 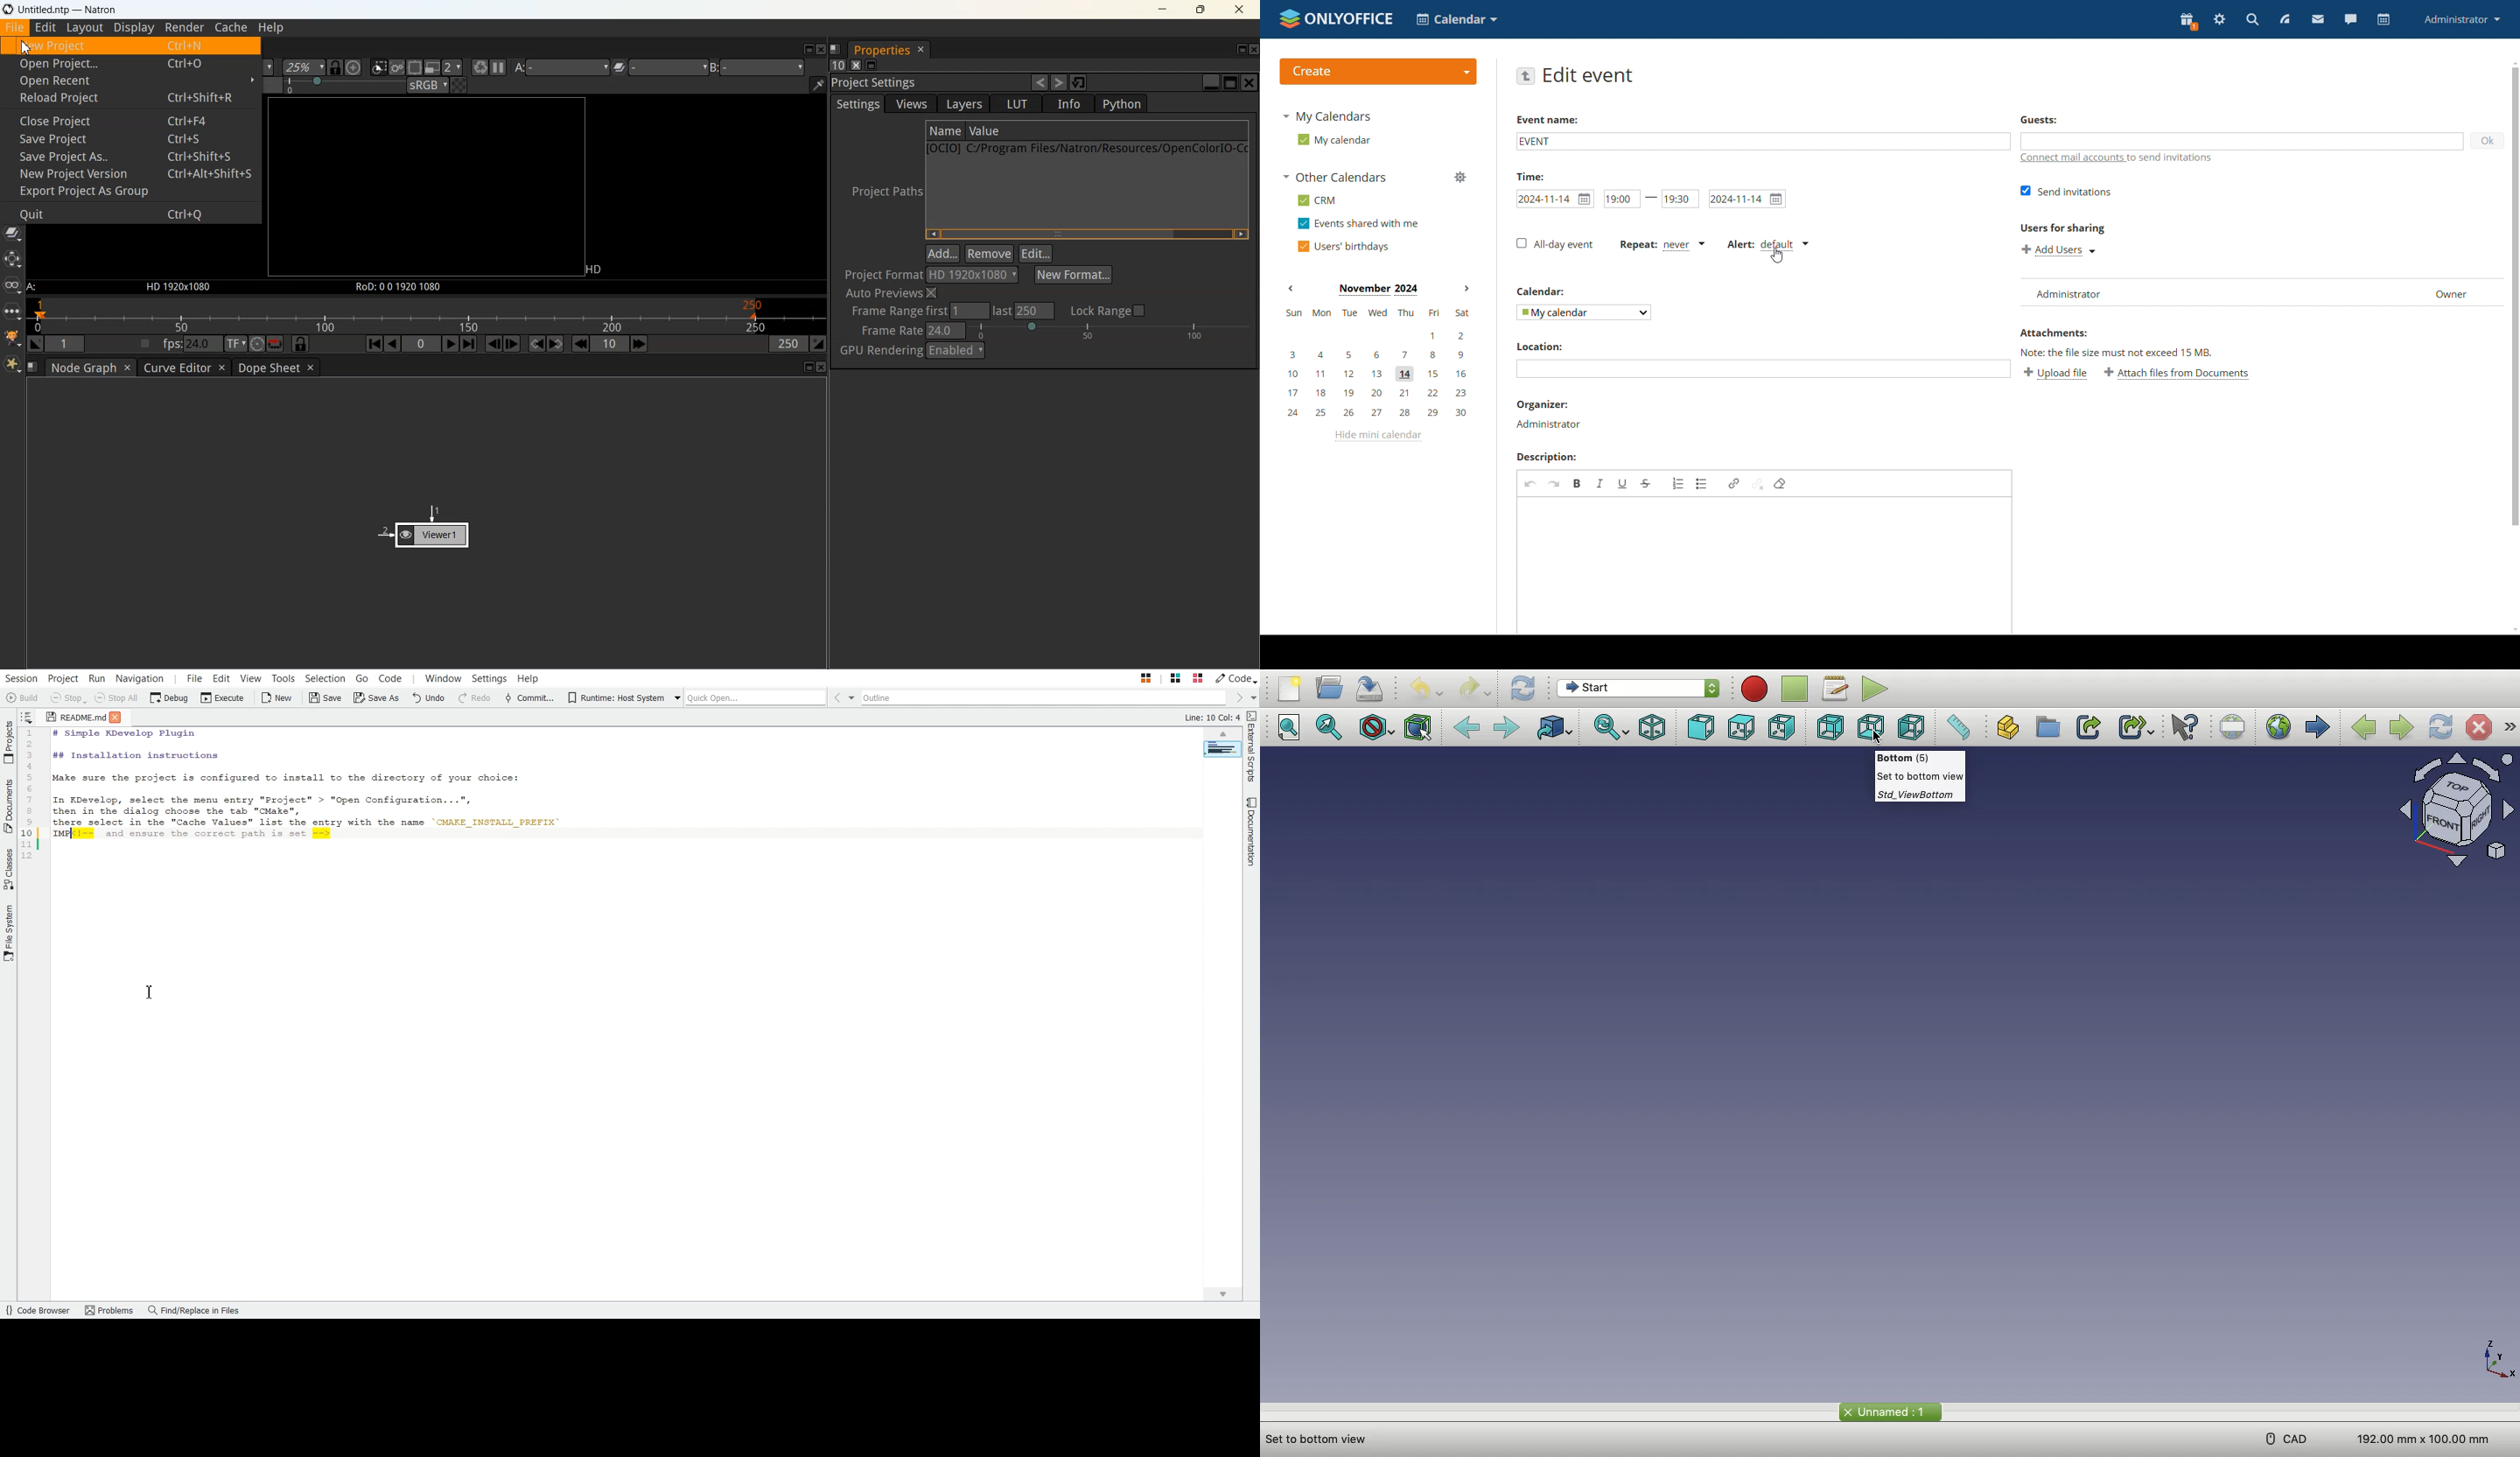 I want to click on External Scripts, so click(x=1252, y=747).